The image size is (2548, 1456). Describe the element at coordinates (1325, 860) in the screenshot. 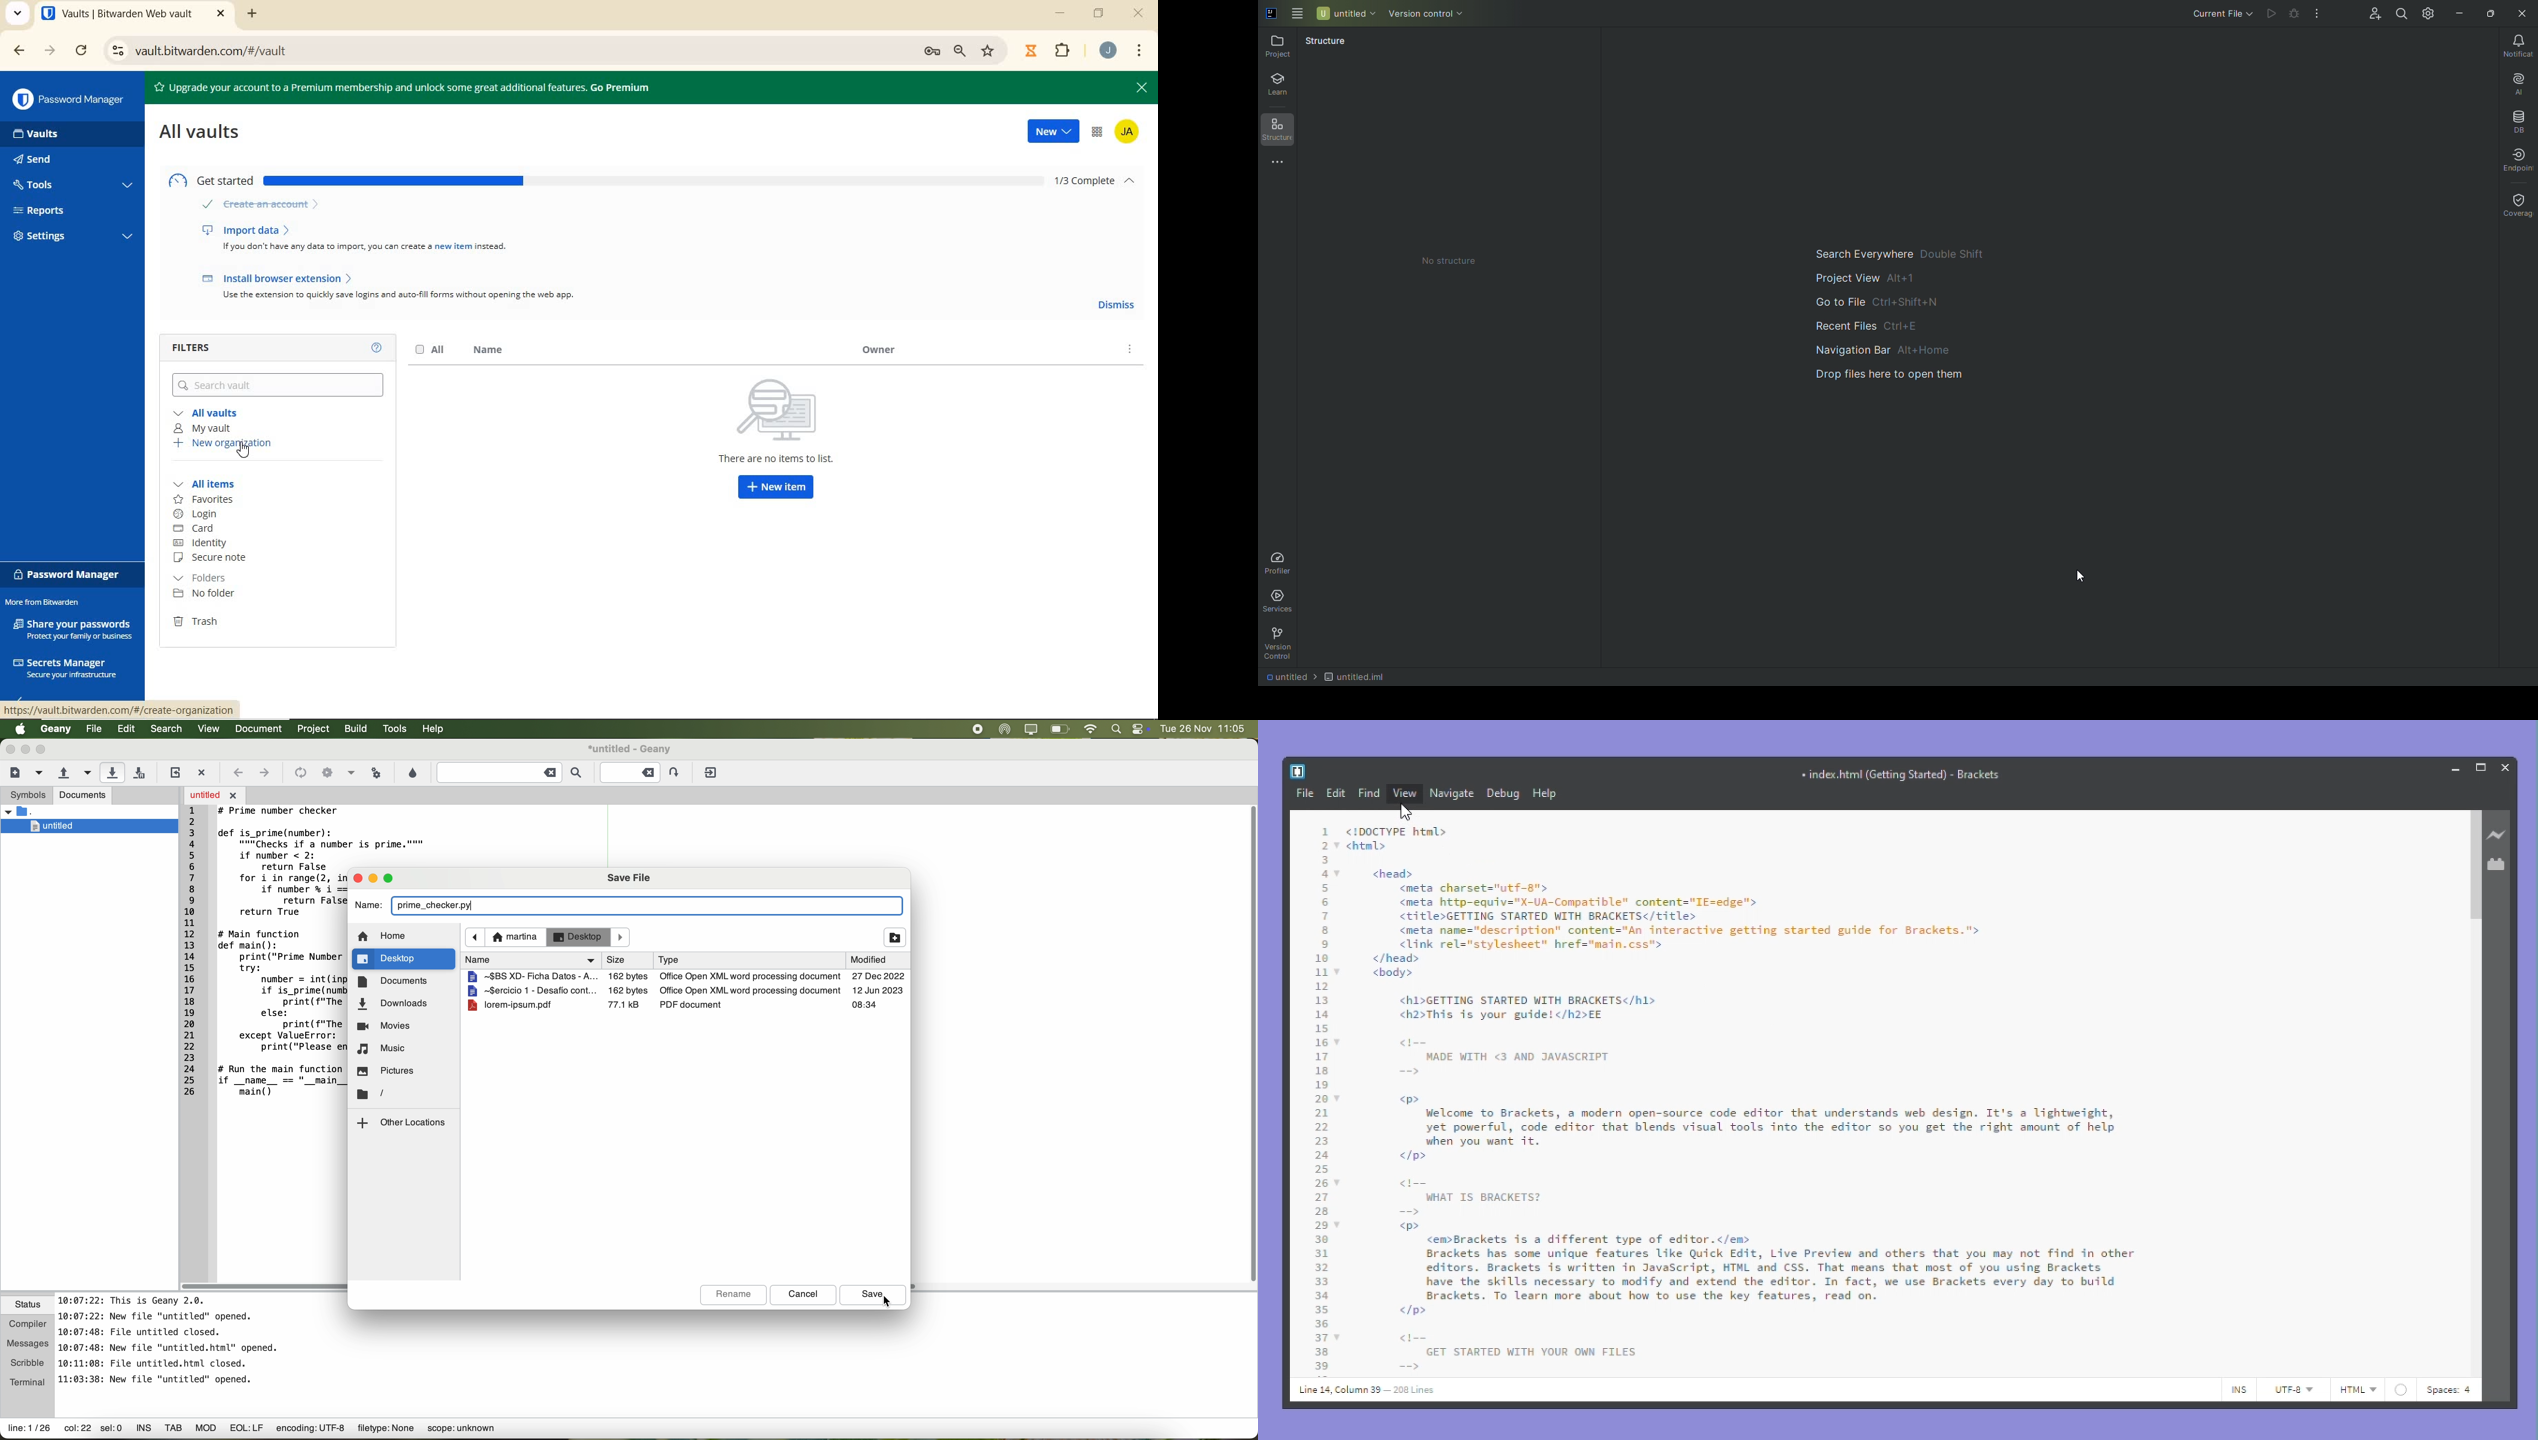

I see `3` at that location.